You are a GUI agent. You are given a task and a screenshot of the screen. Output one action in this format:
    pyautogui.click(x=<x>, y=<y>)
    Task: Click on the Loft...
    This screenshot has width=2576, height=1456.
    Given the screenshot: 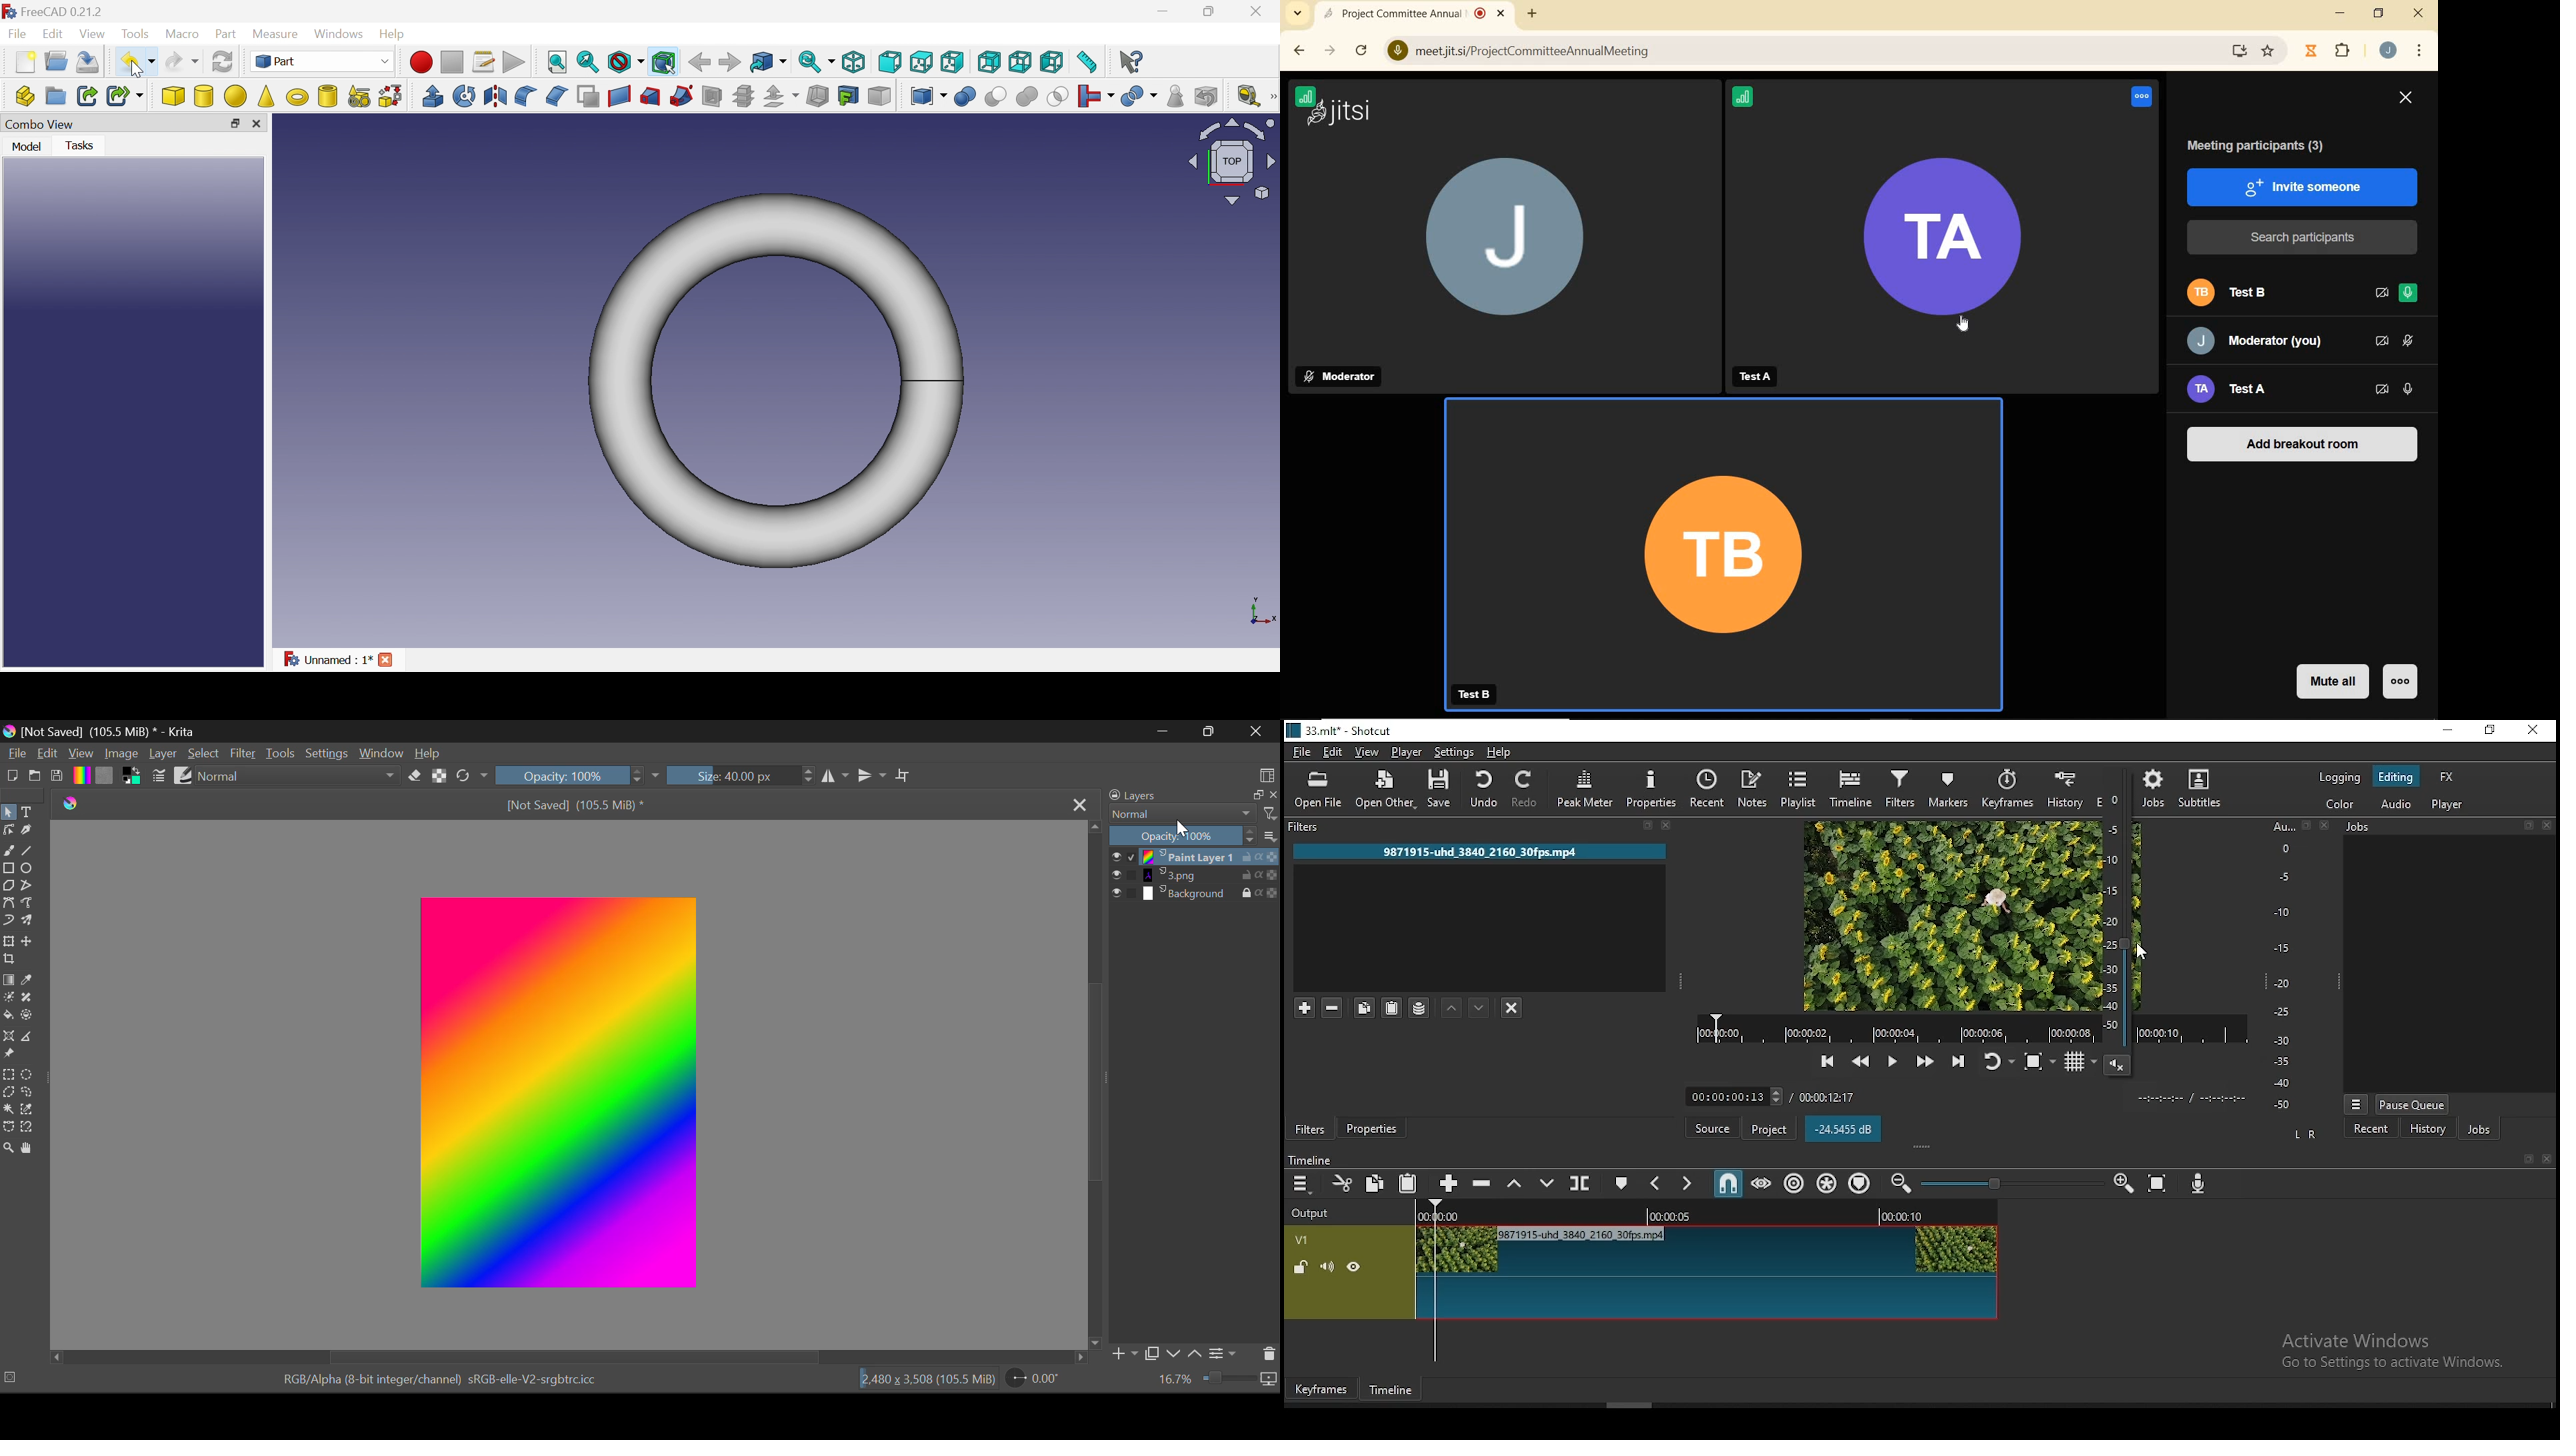 What is the action you would take?
    pyautogui.click(x=651, y=97)
    